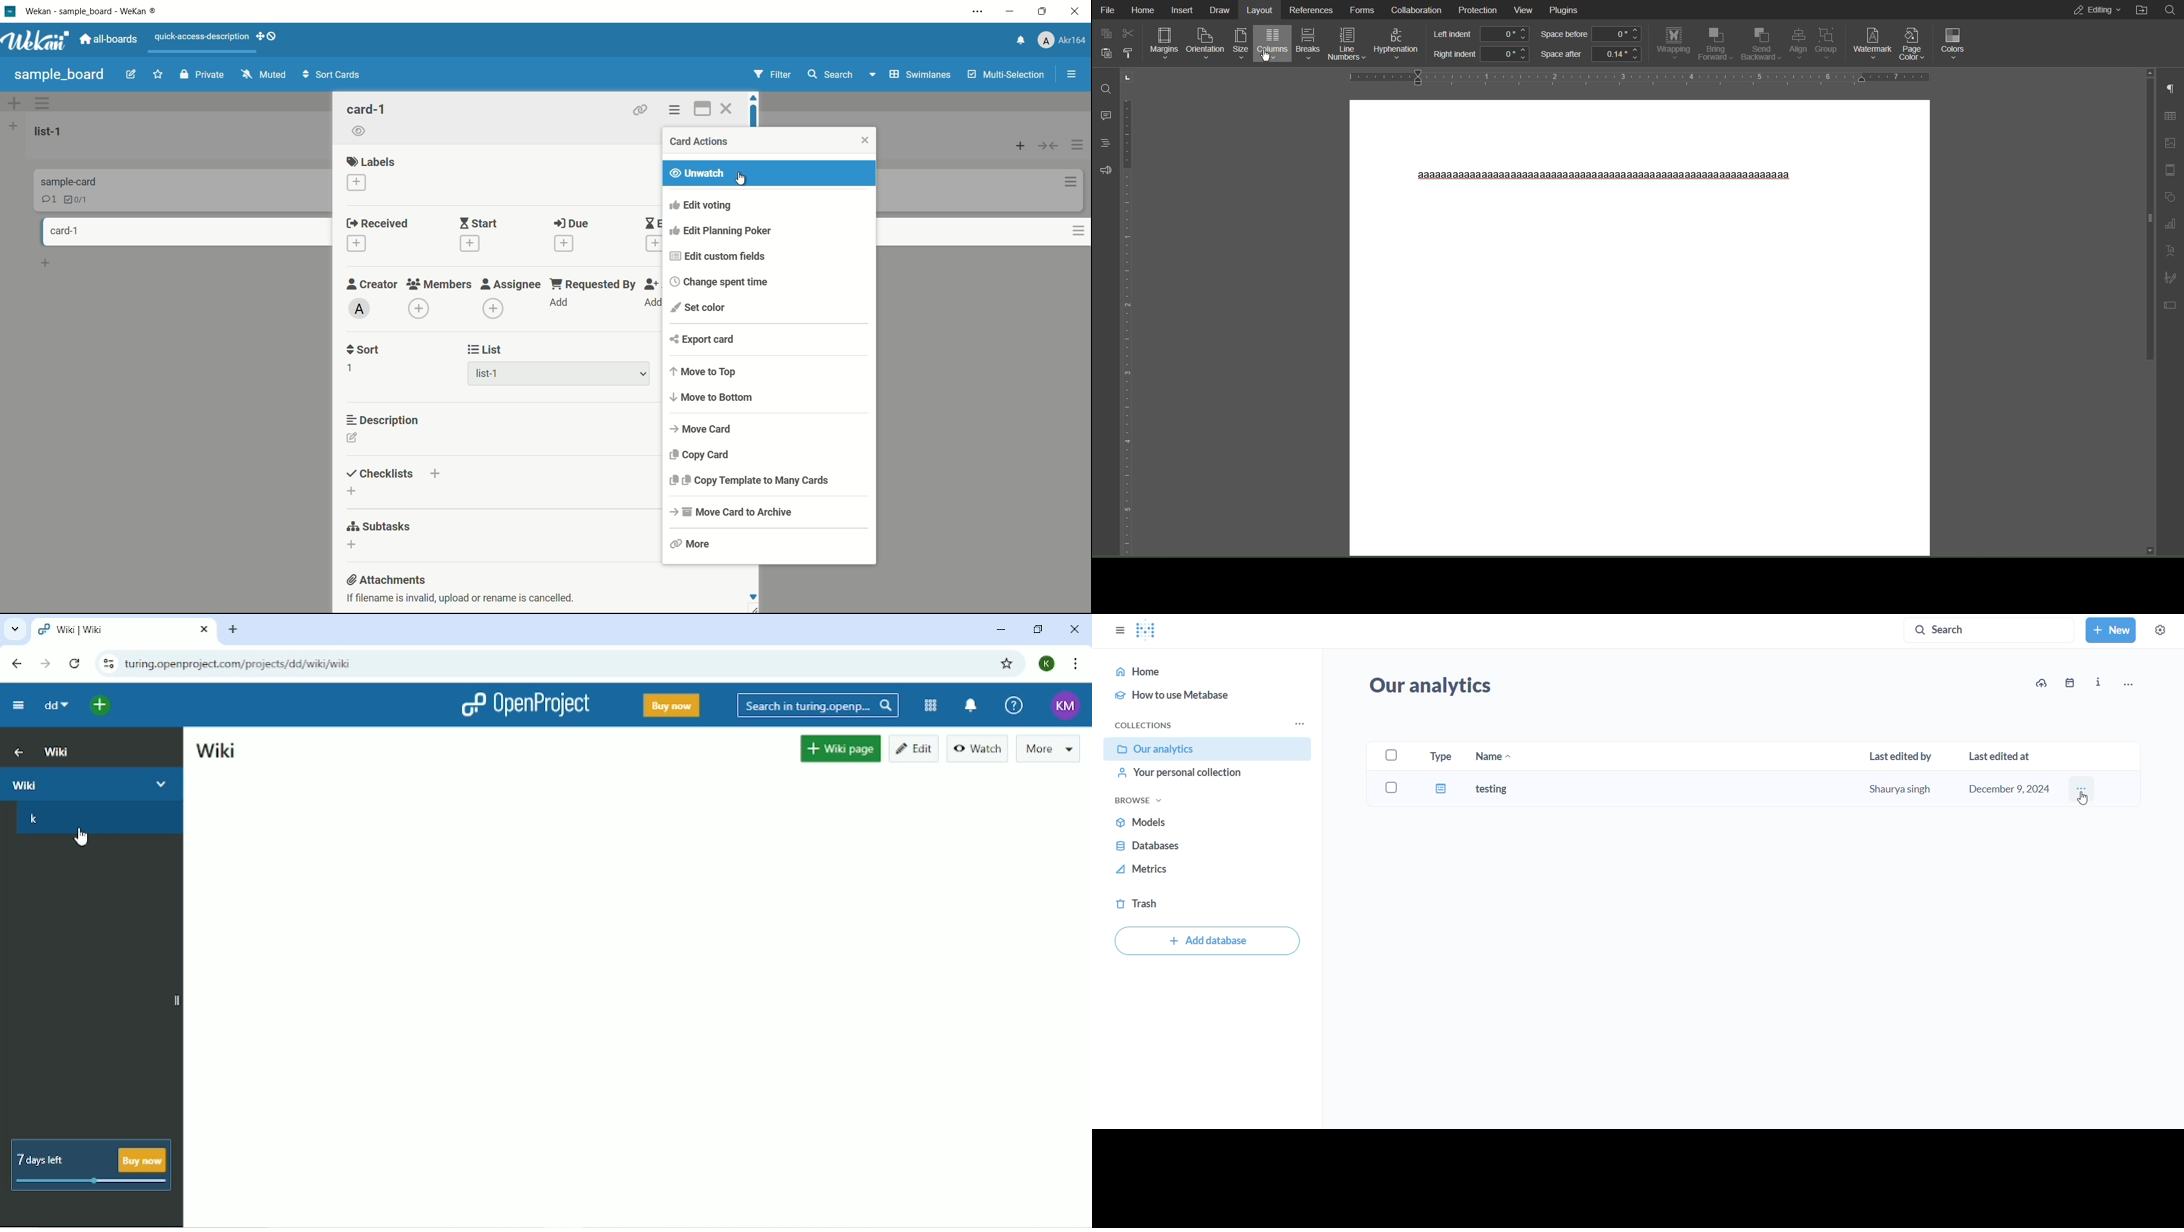 The height and width of the screenshot is (1232, 2184). Describe the element at coordinates (2003, 752) in the screenshot. I see `last edited at` at that location.